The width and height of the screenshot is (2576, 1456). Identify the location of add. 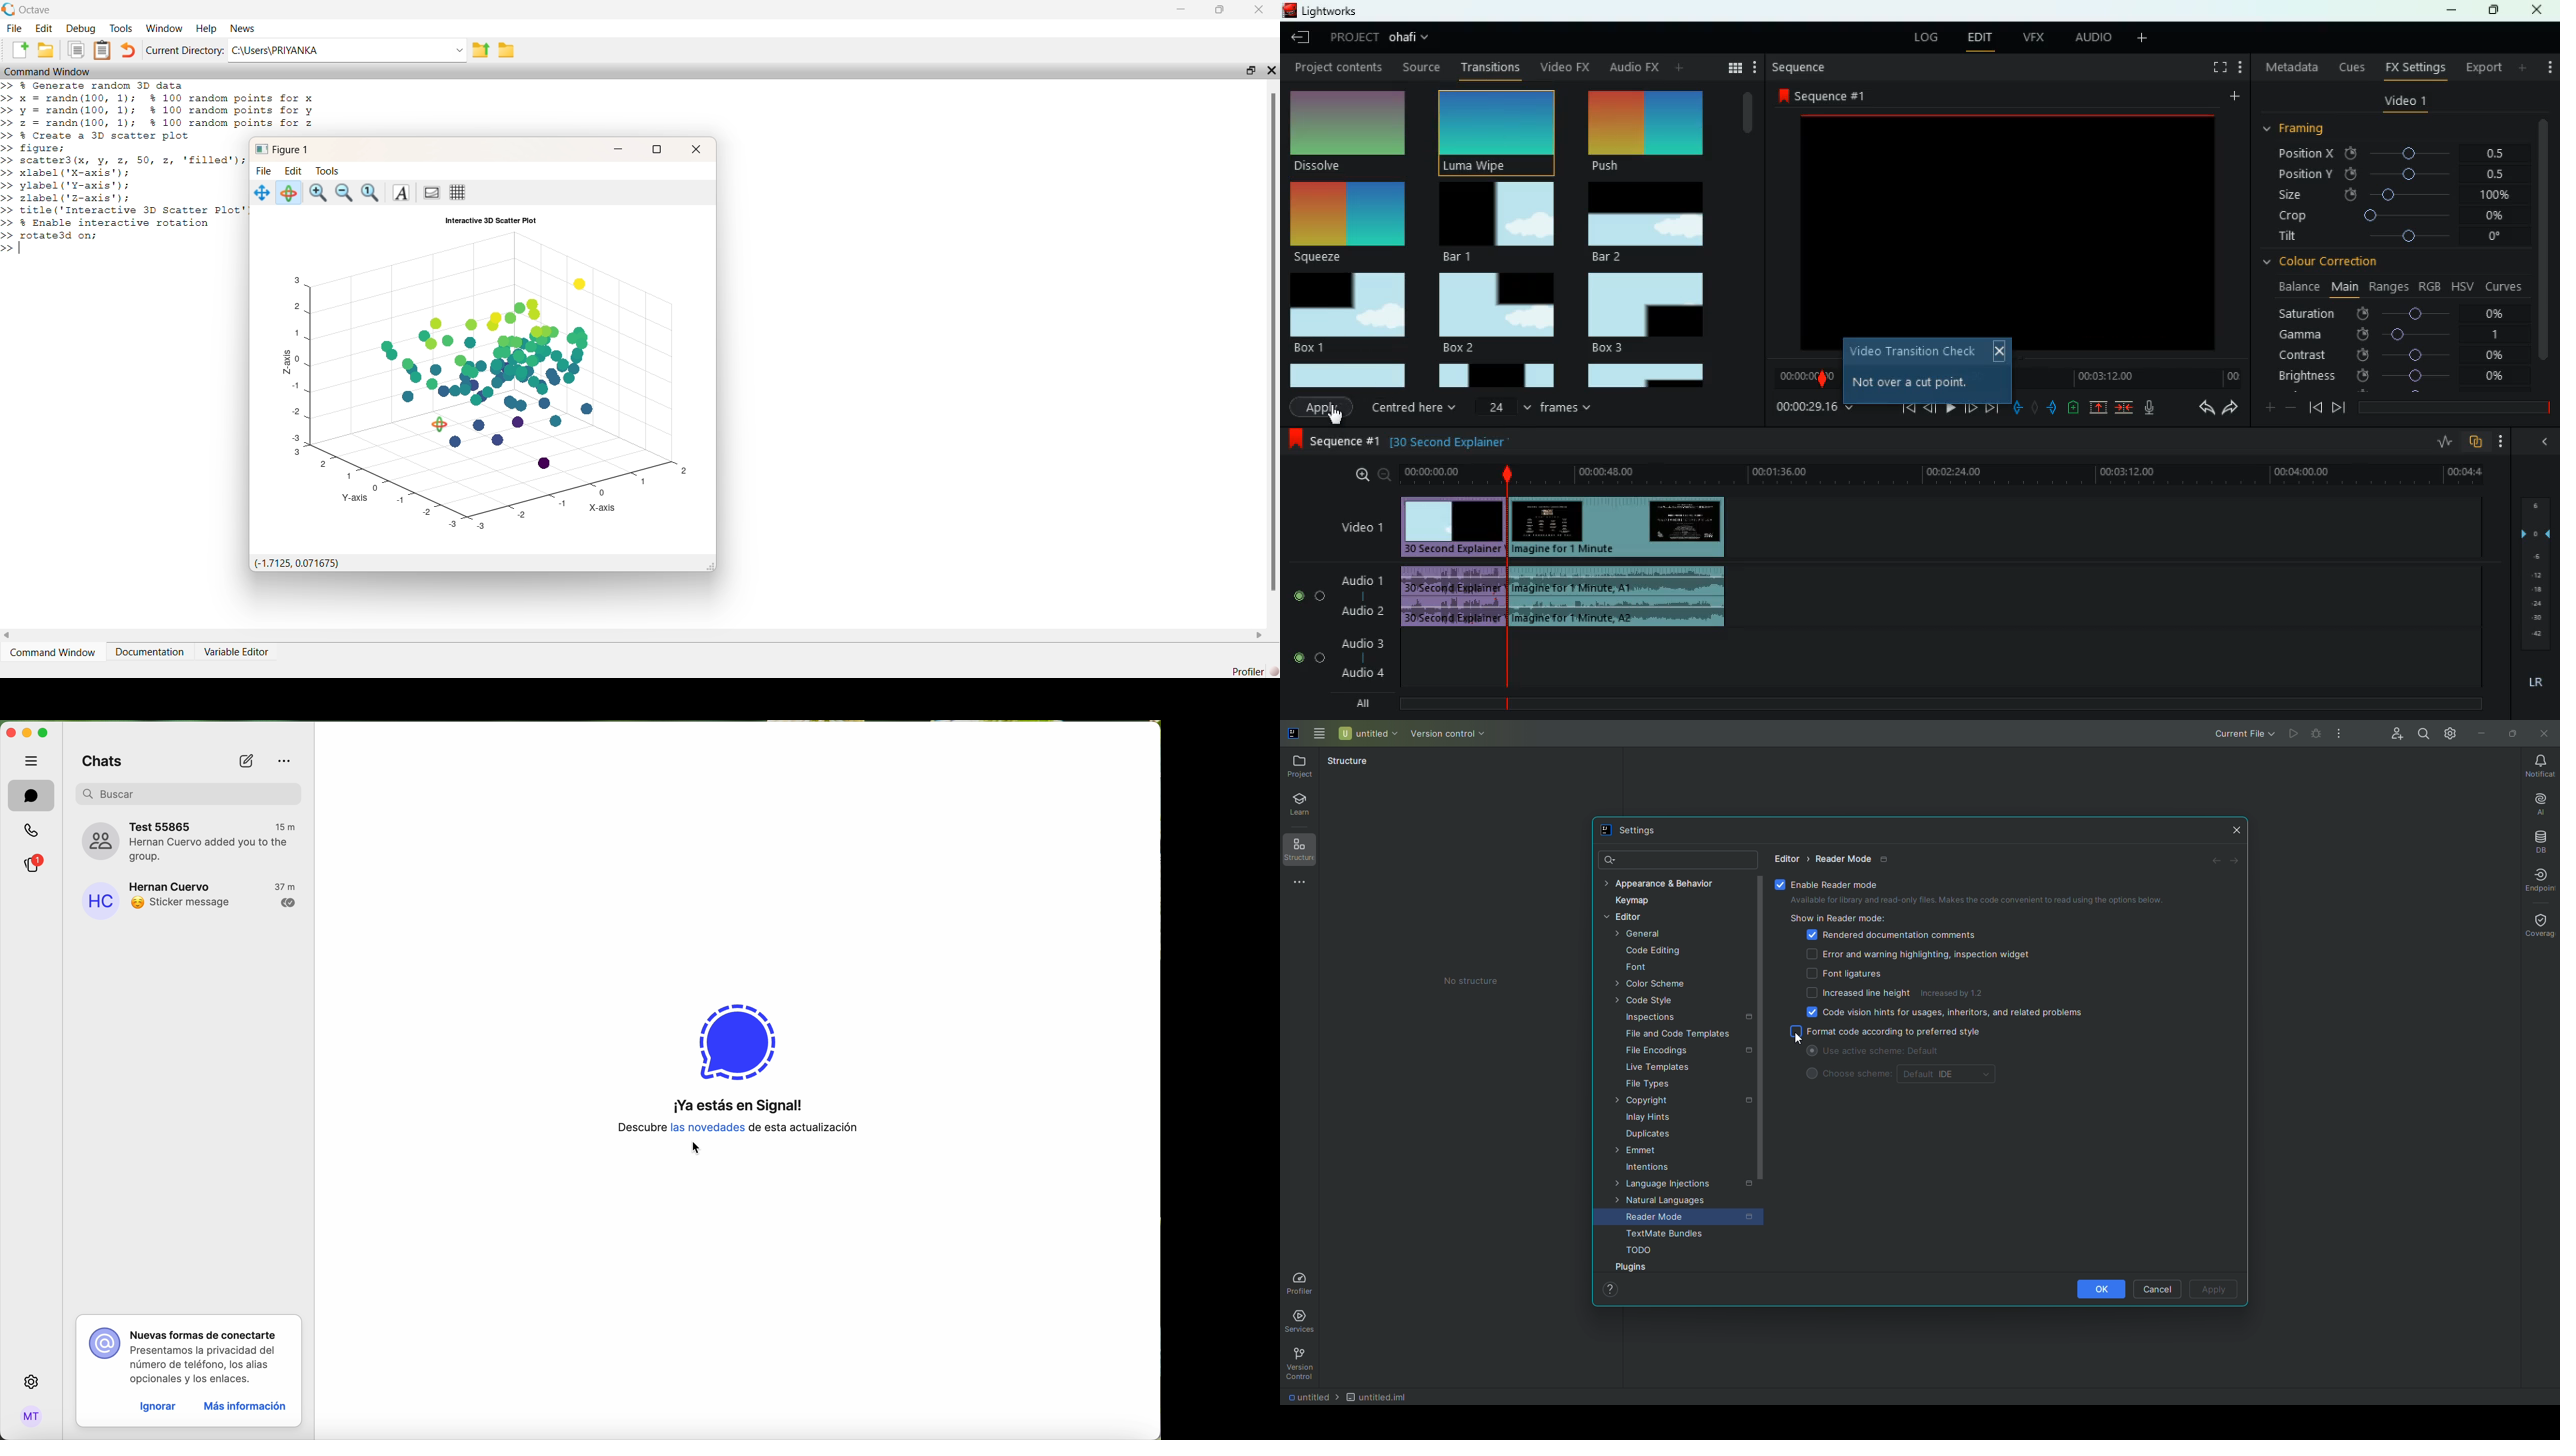
(247, 762).